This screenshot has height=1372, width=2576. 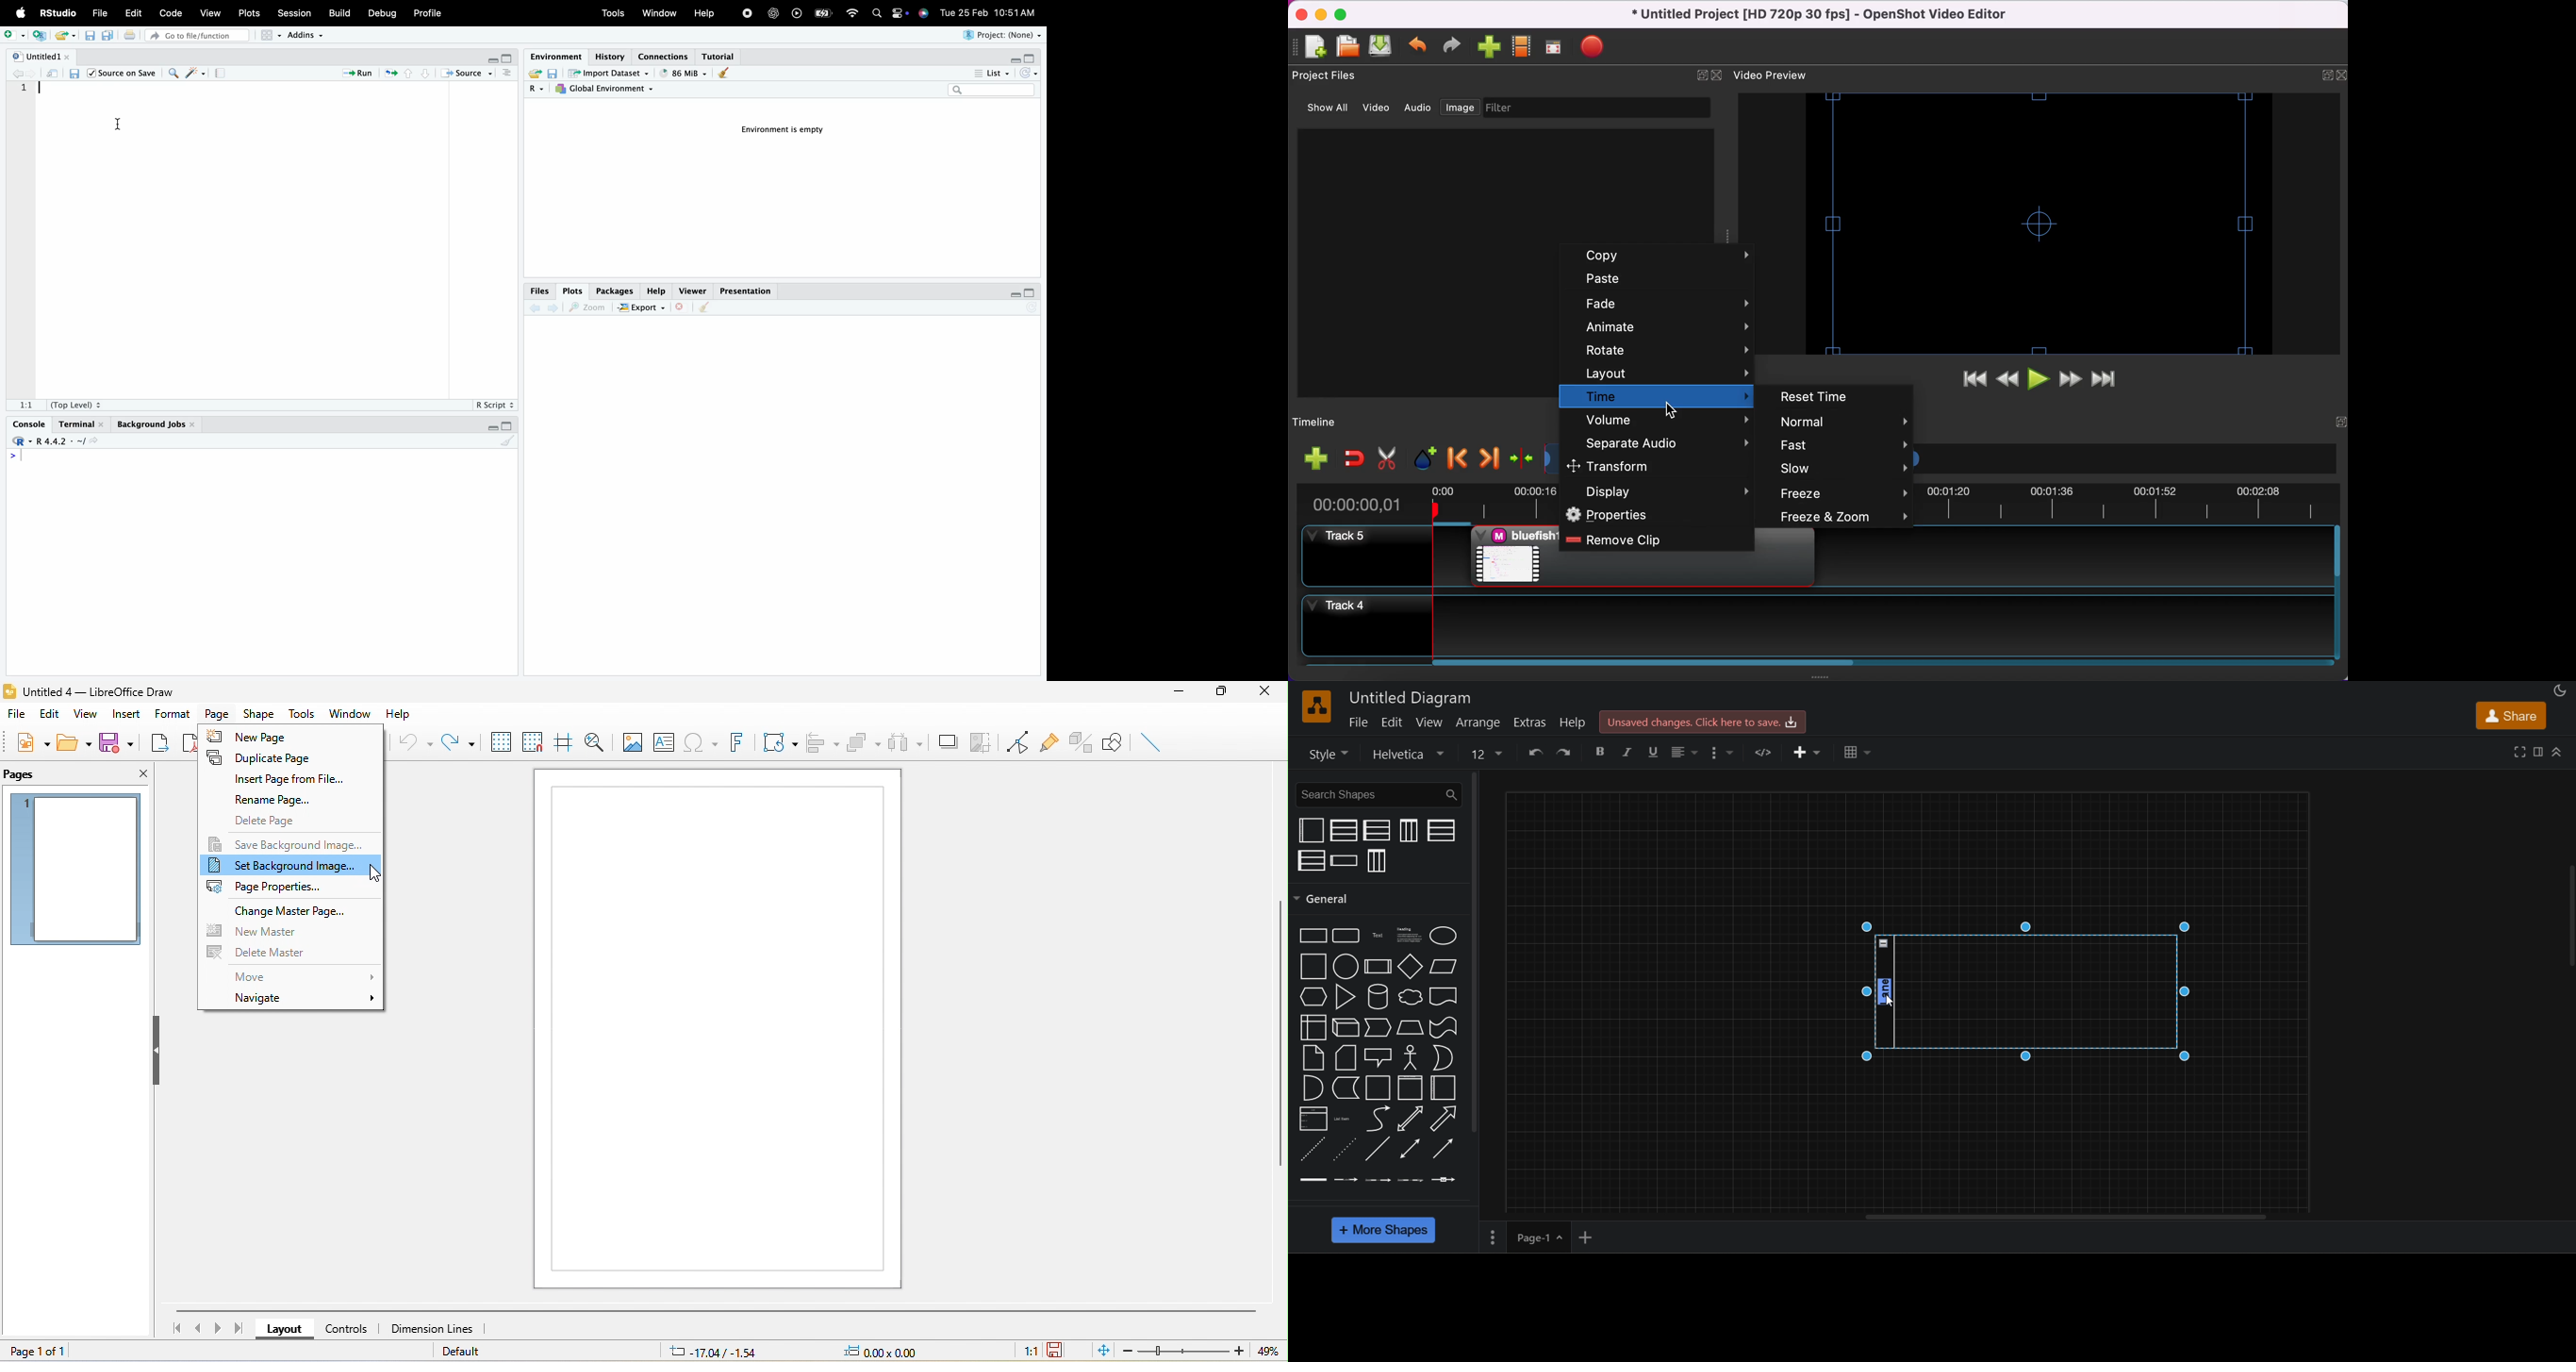 I want to click on 49%, so click(x=1265, y=1350).